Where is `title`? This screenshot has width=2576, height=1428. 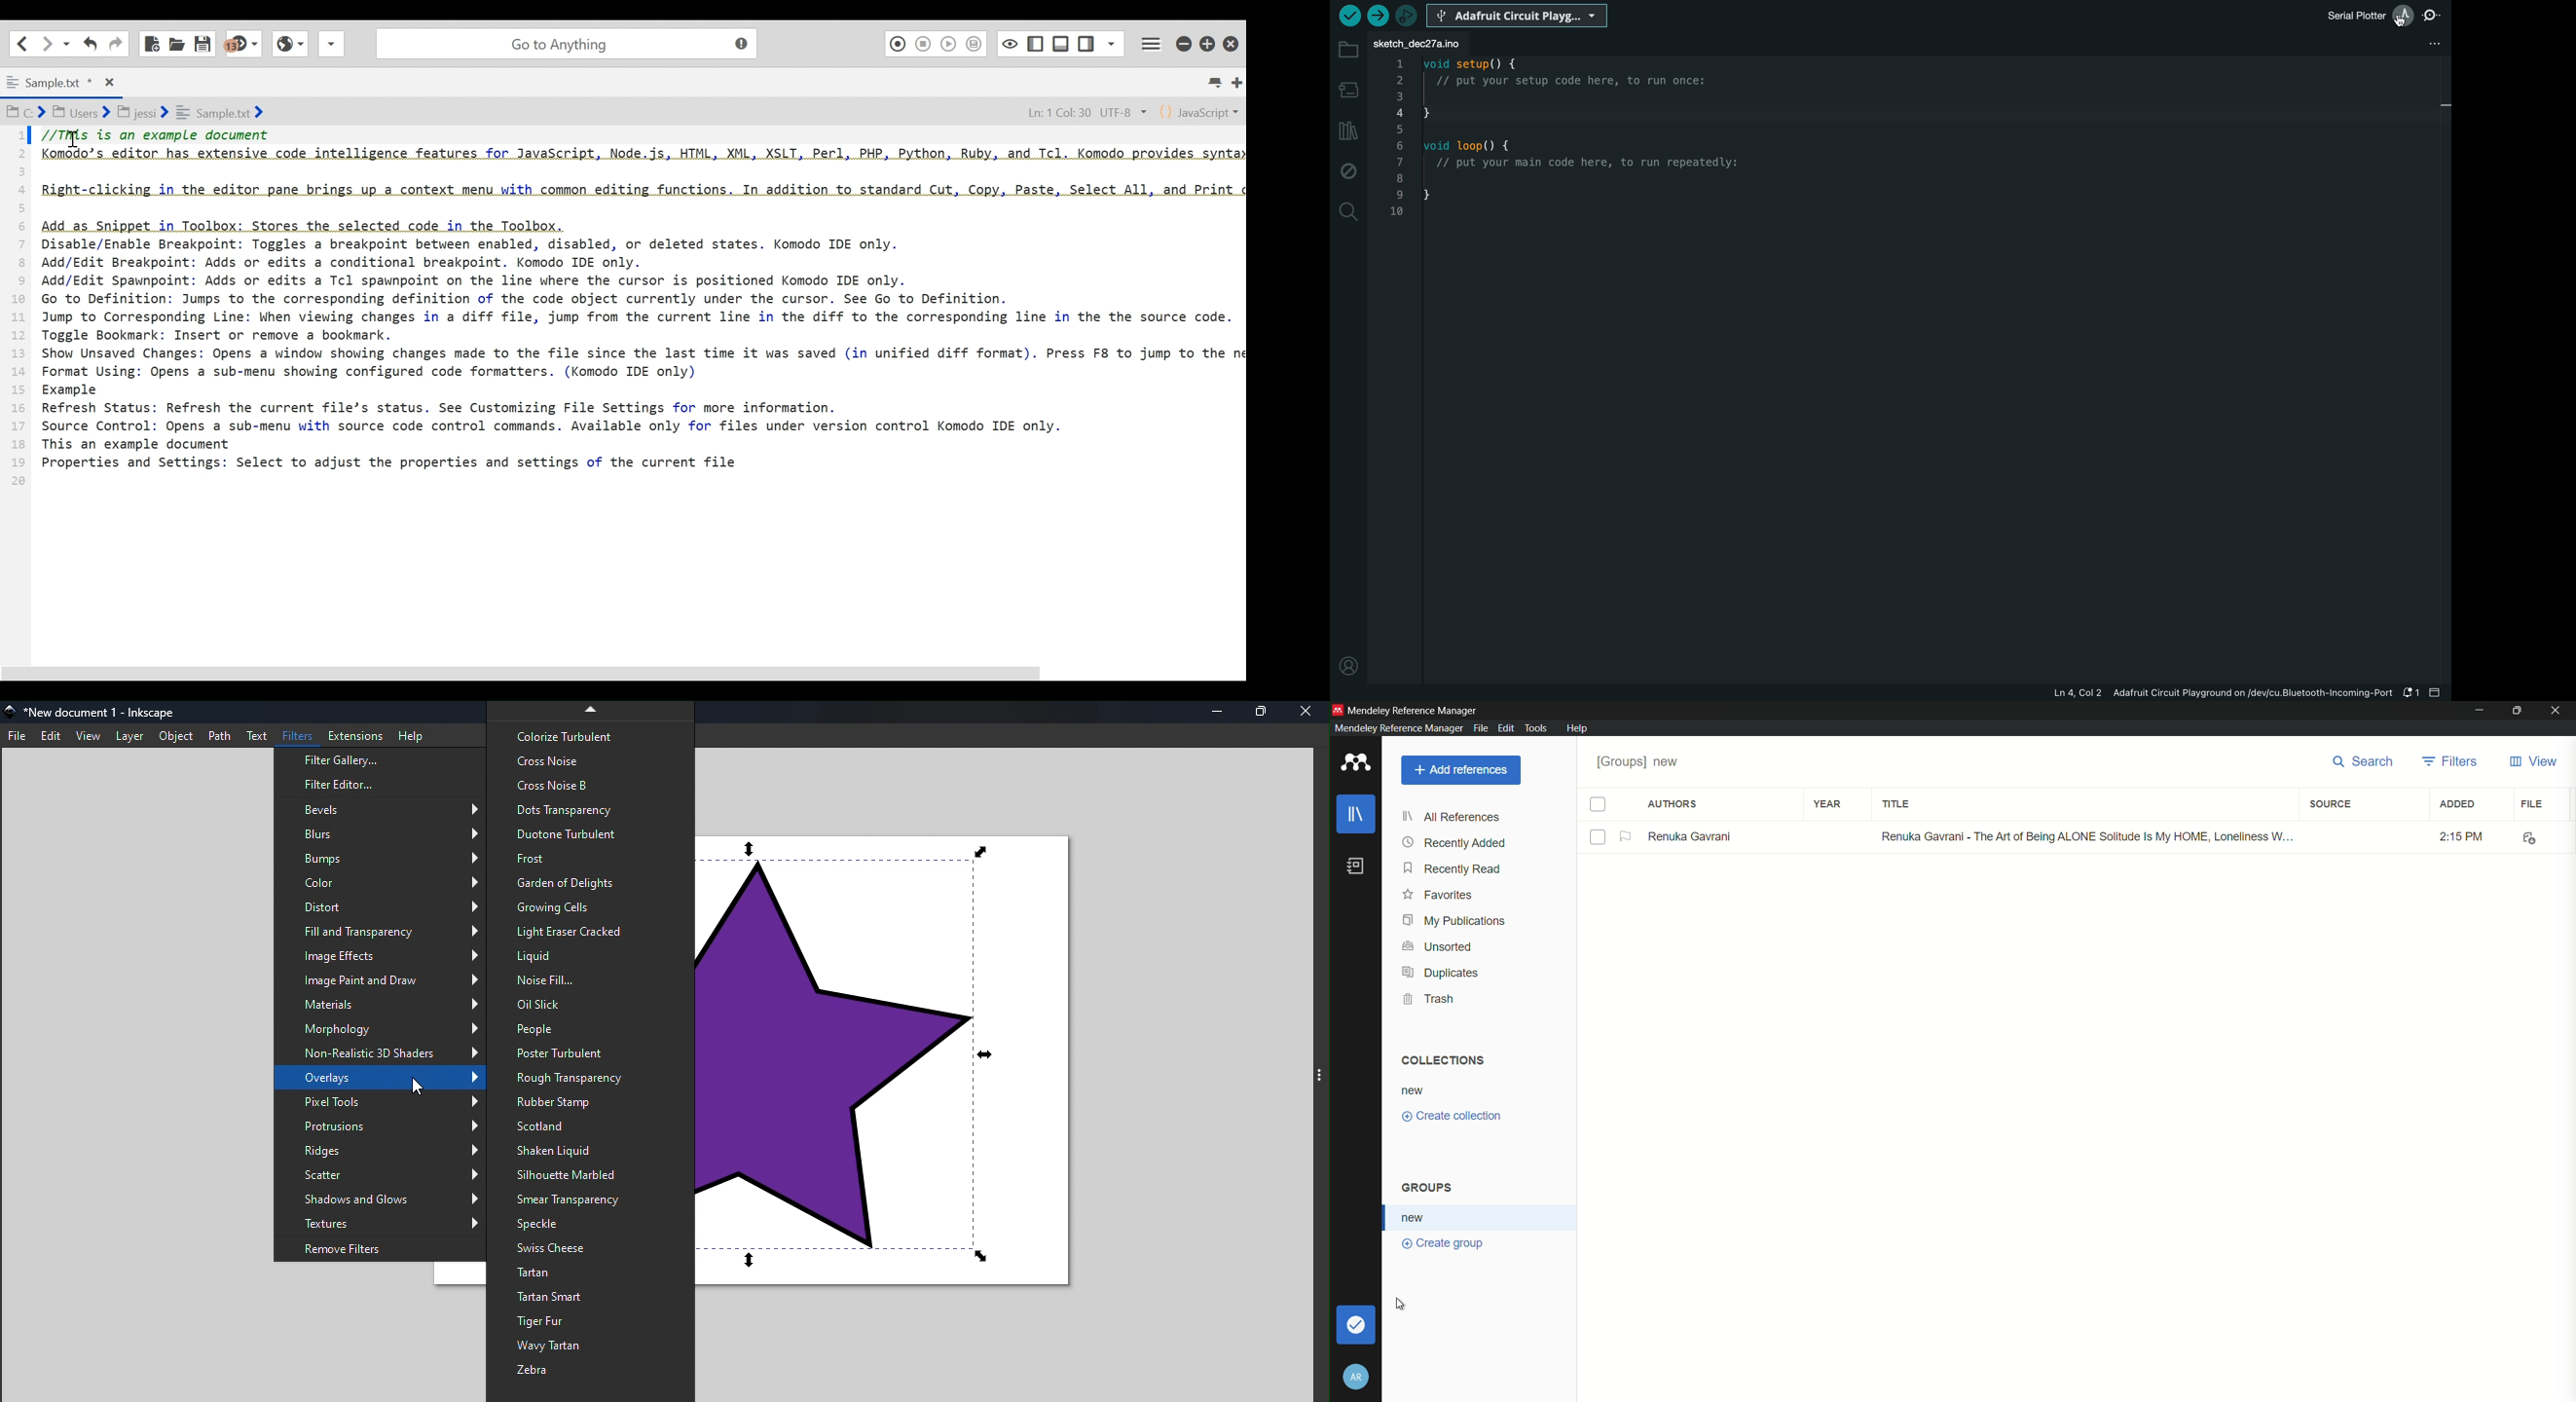
title is located at coordinates (1896, 805).